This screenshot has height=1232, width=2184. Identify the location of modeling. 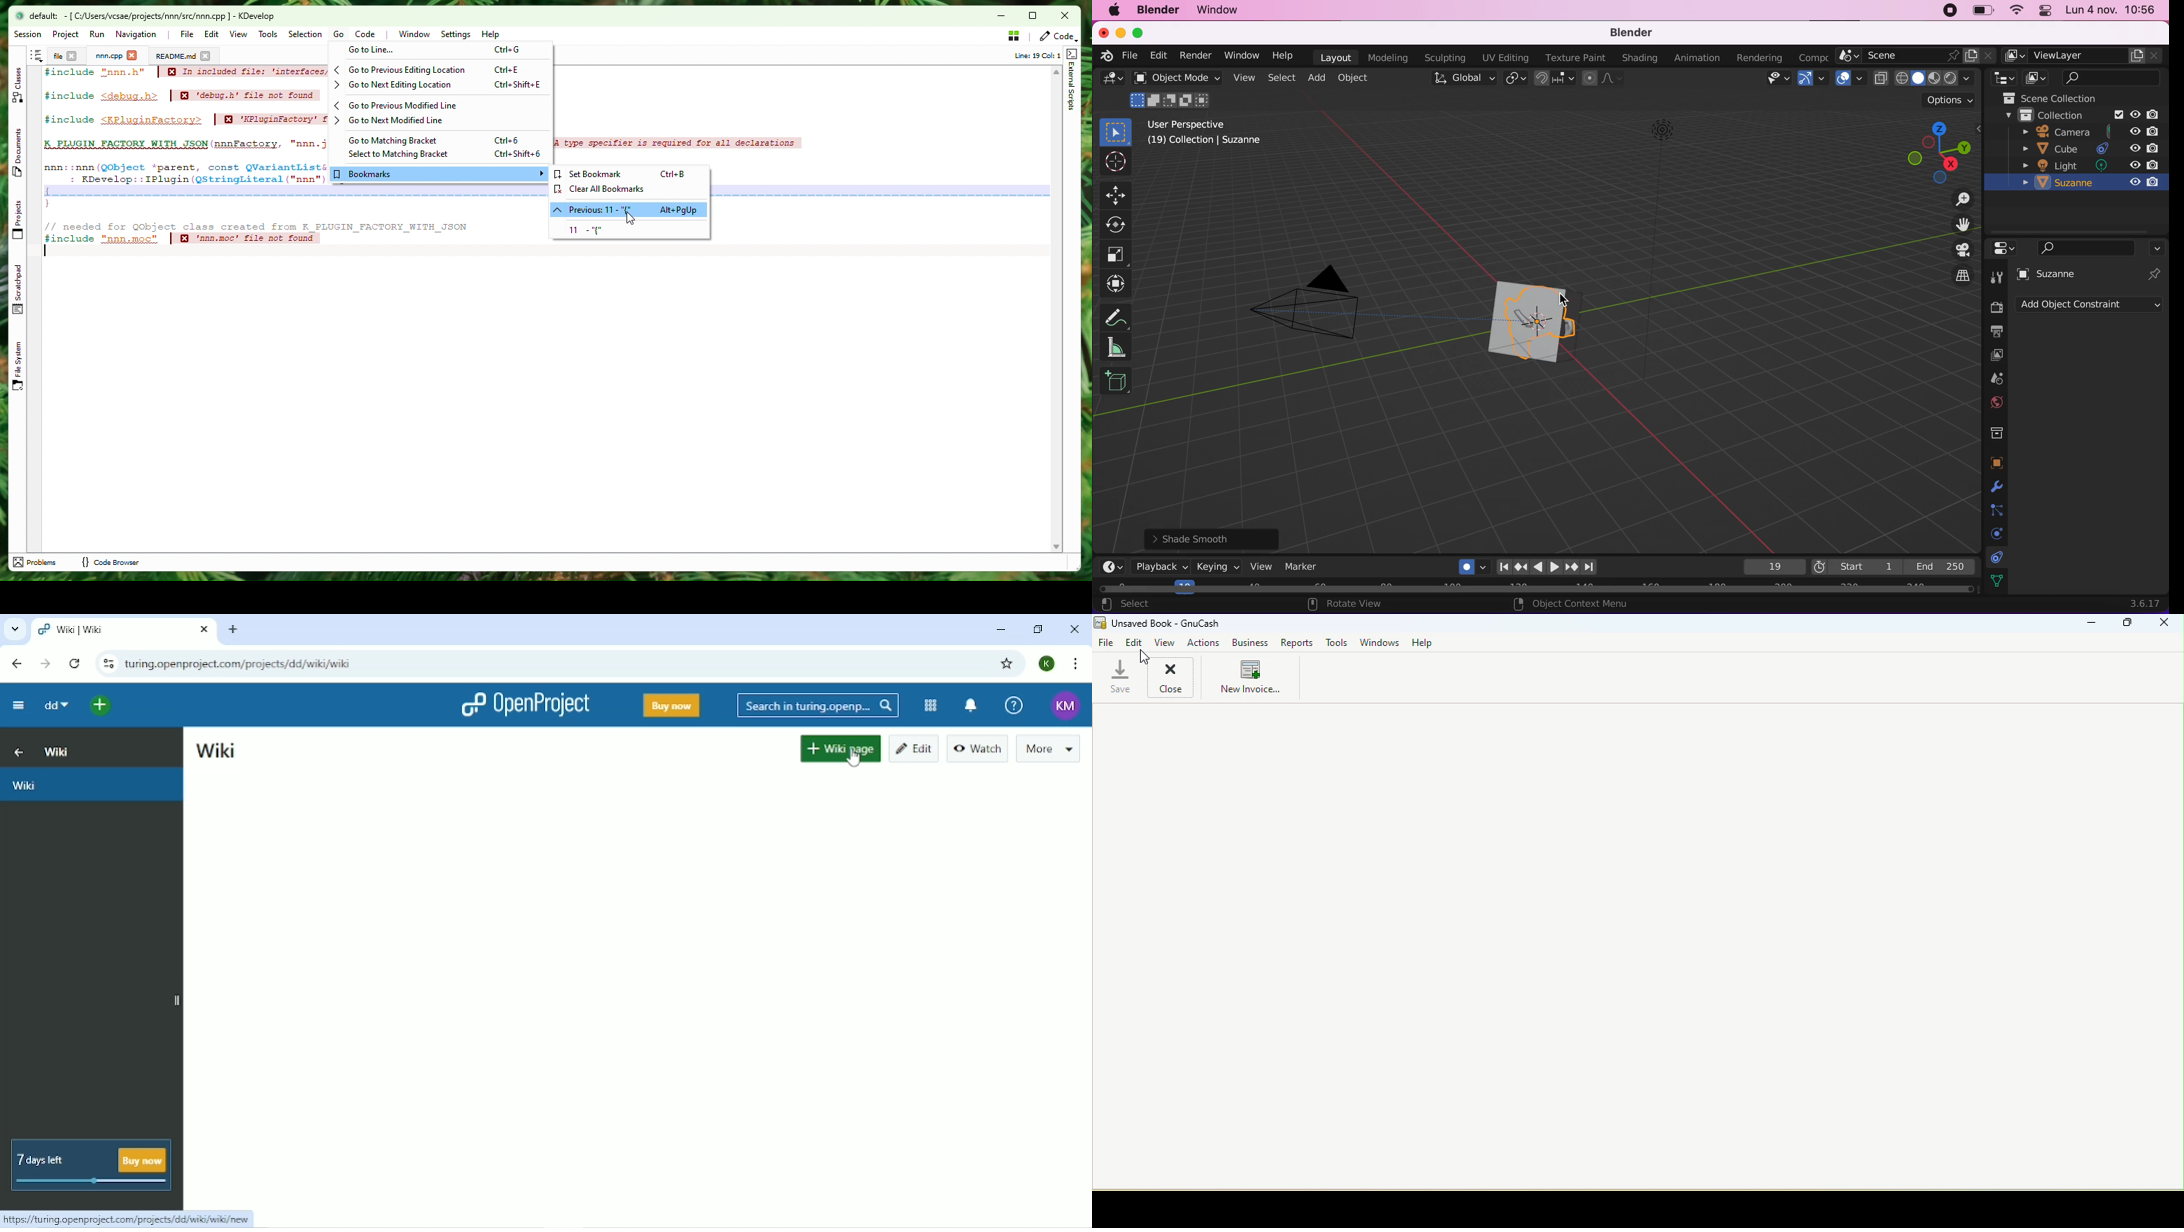
(1388, 58).